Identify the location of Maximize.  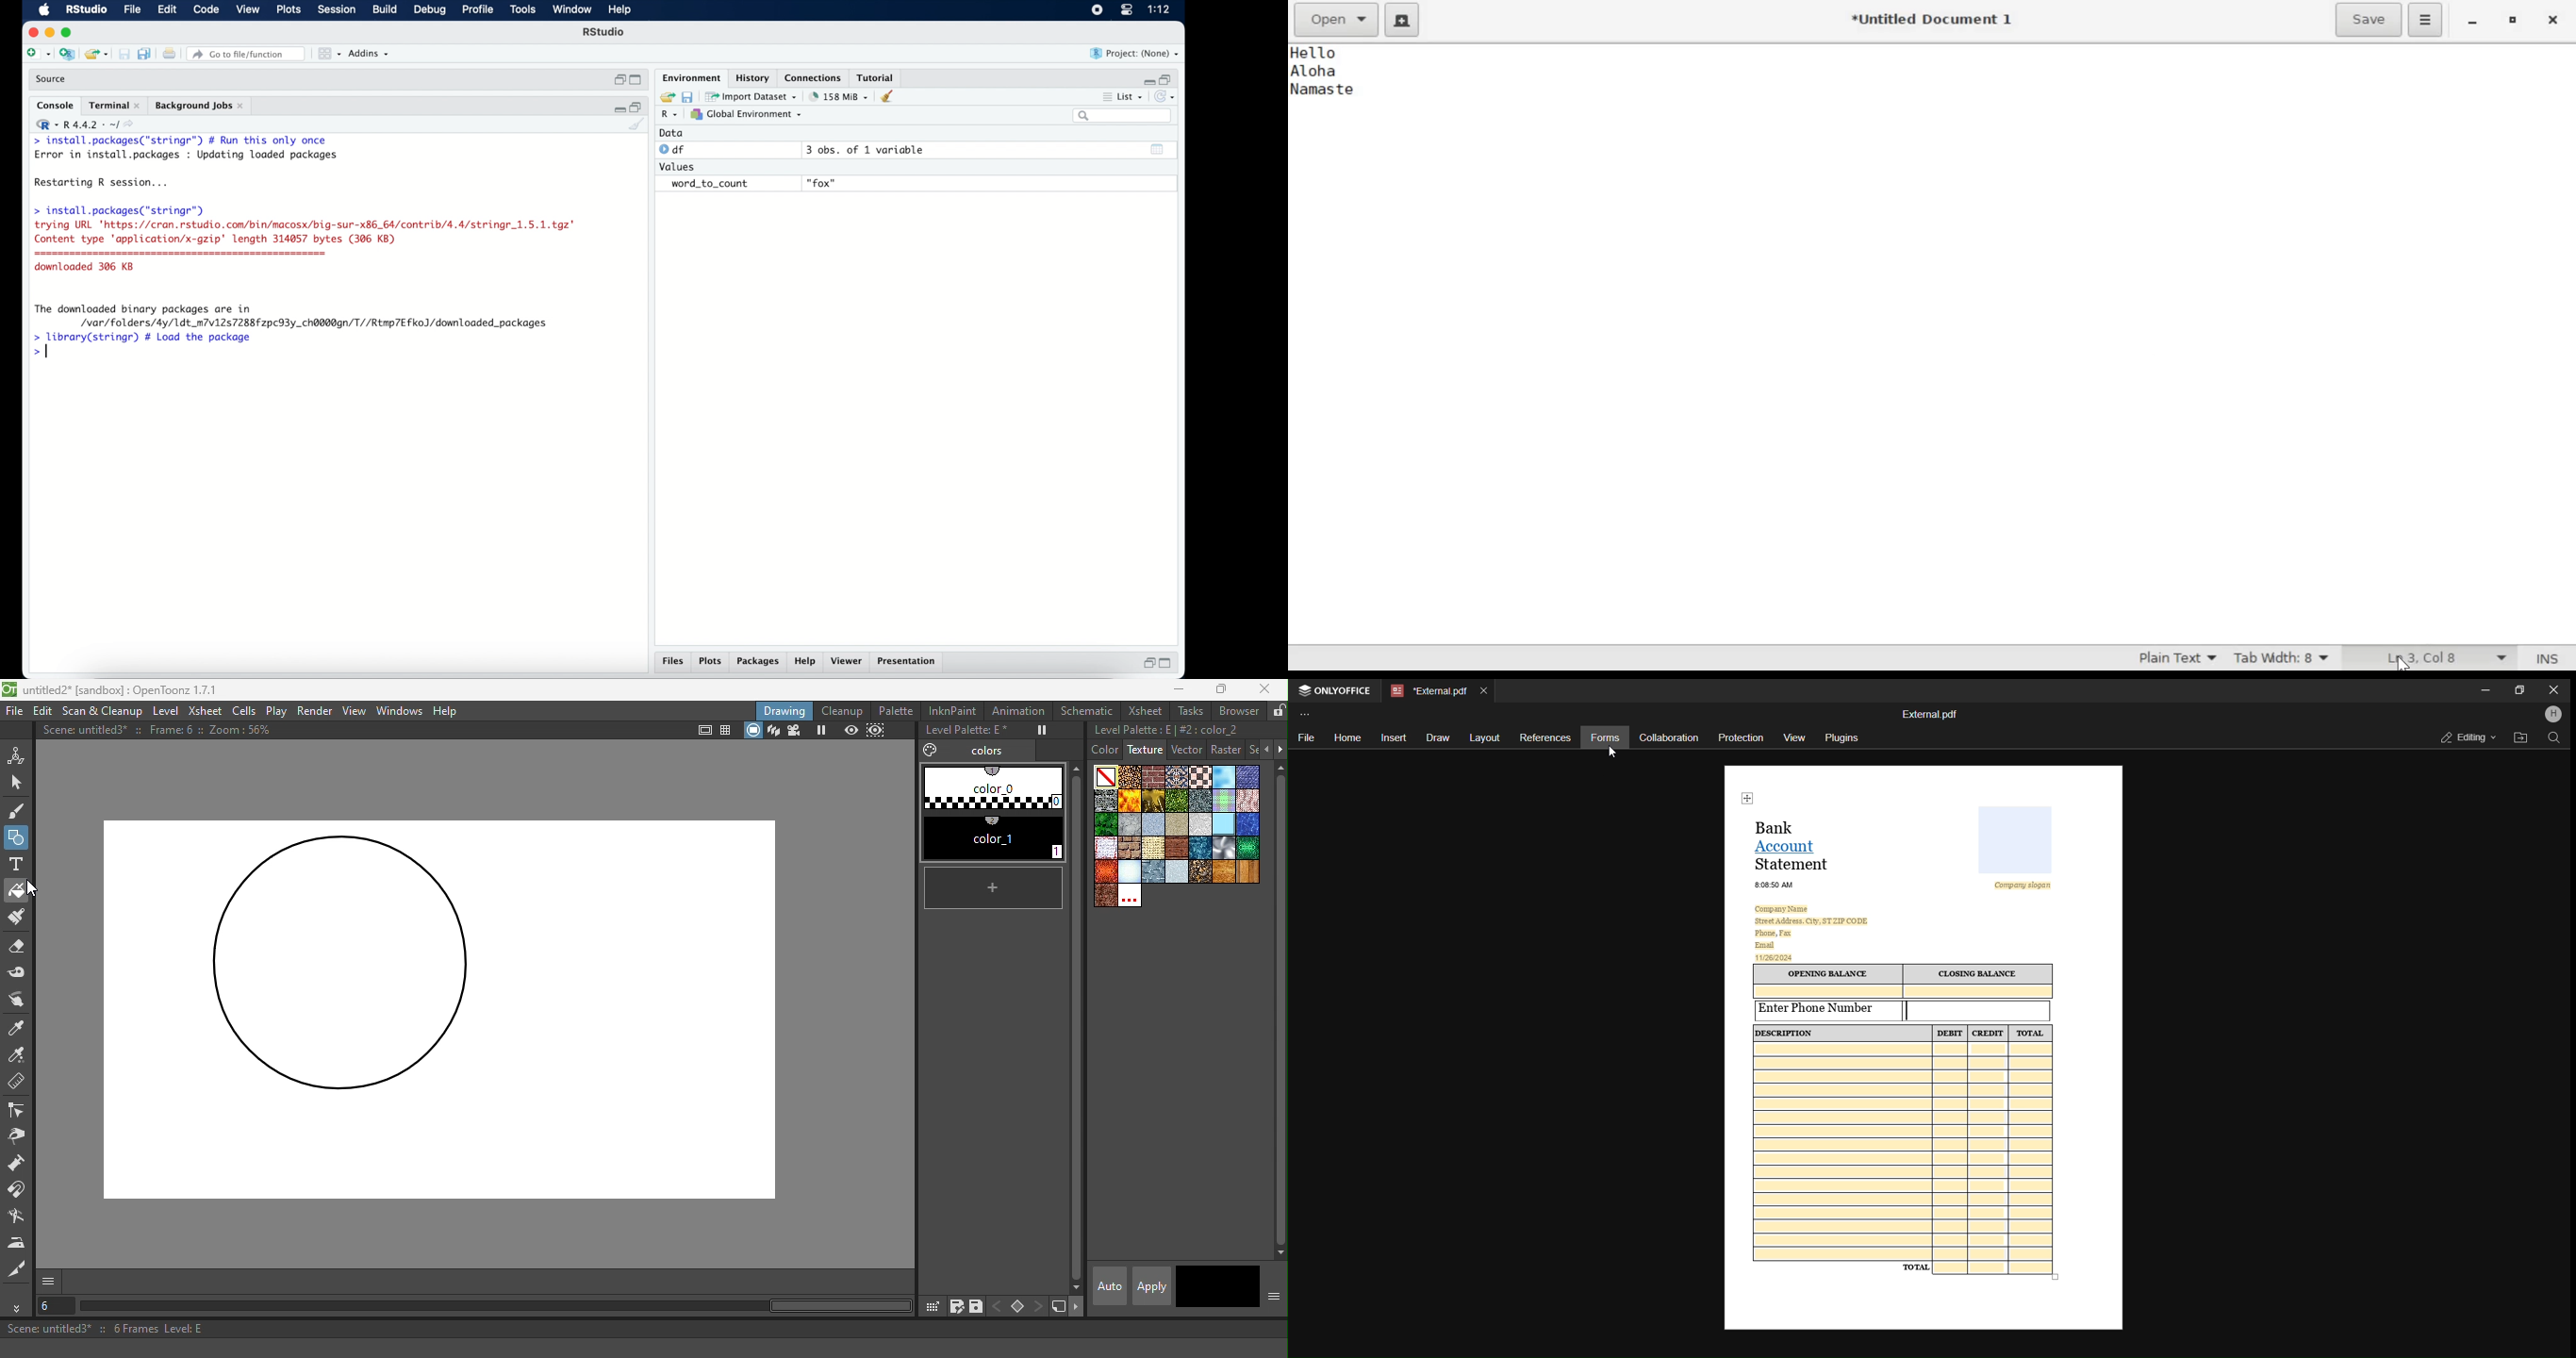
(2514, 20).